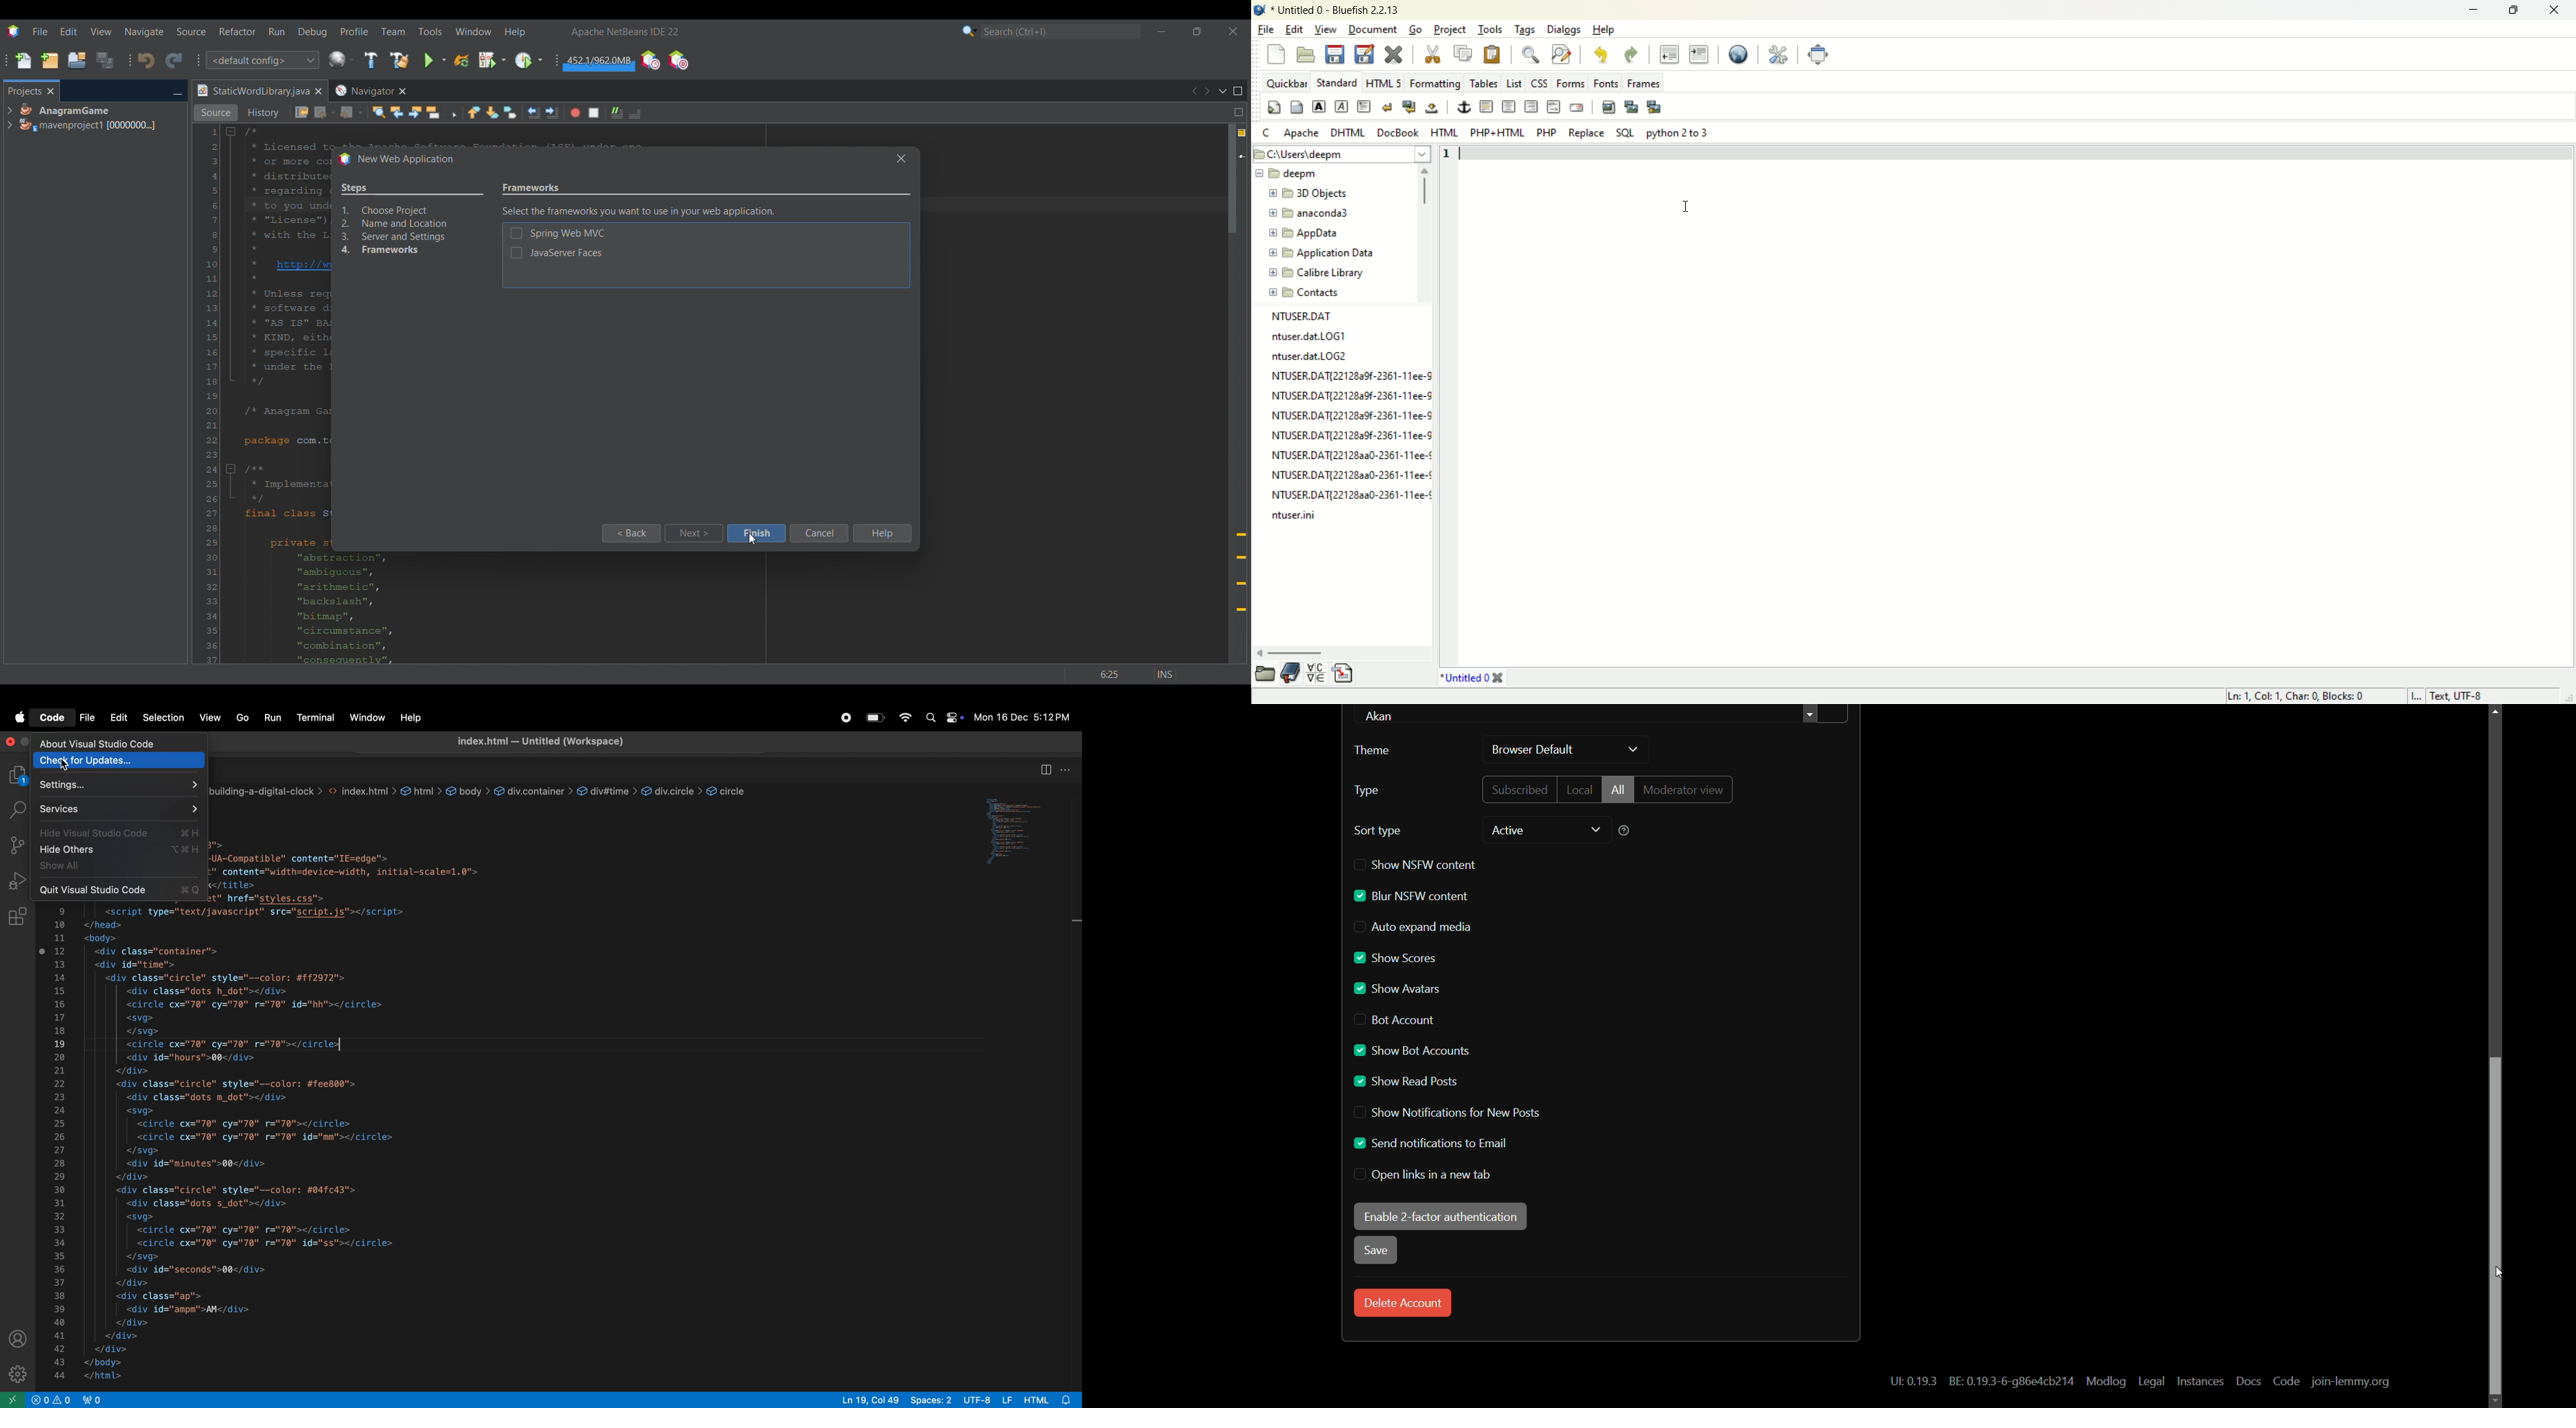 This screenshot has width=2576, height=1428. I want to click on bookmark, so click(1293, 674).